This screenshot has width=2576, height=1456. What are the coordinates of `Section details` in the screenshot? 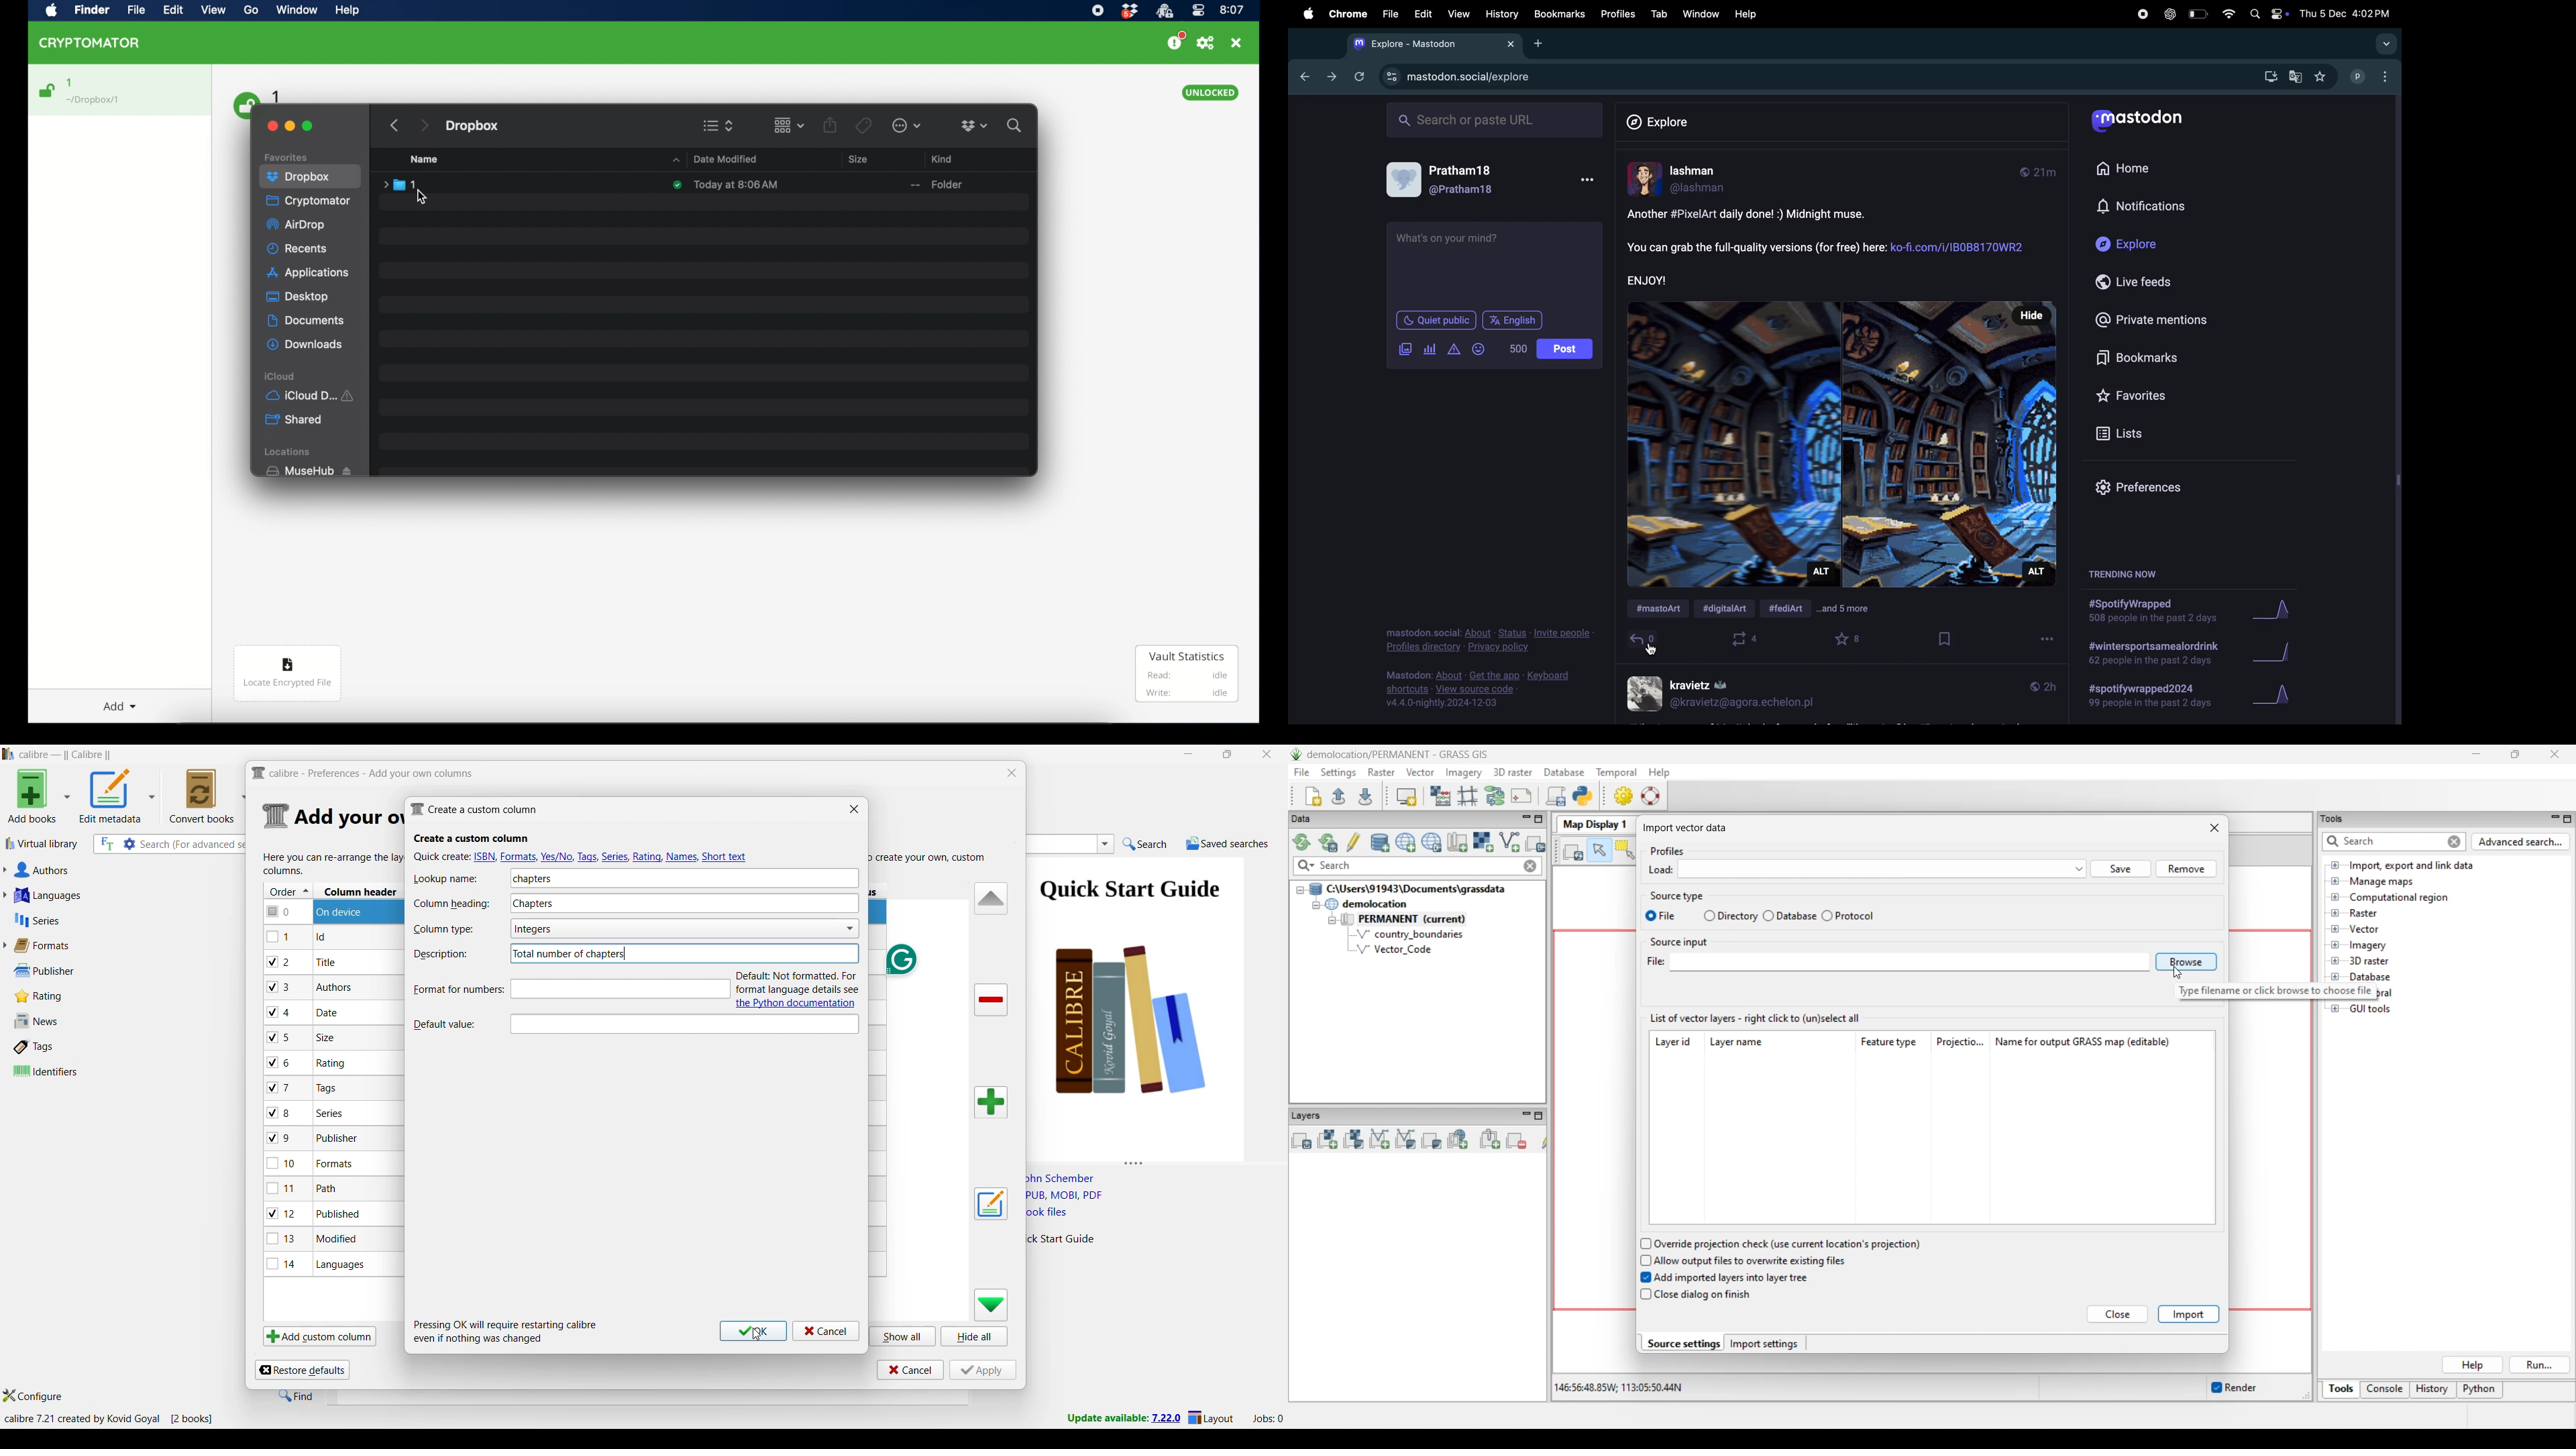 It's located at (347, 818).